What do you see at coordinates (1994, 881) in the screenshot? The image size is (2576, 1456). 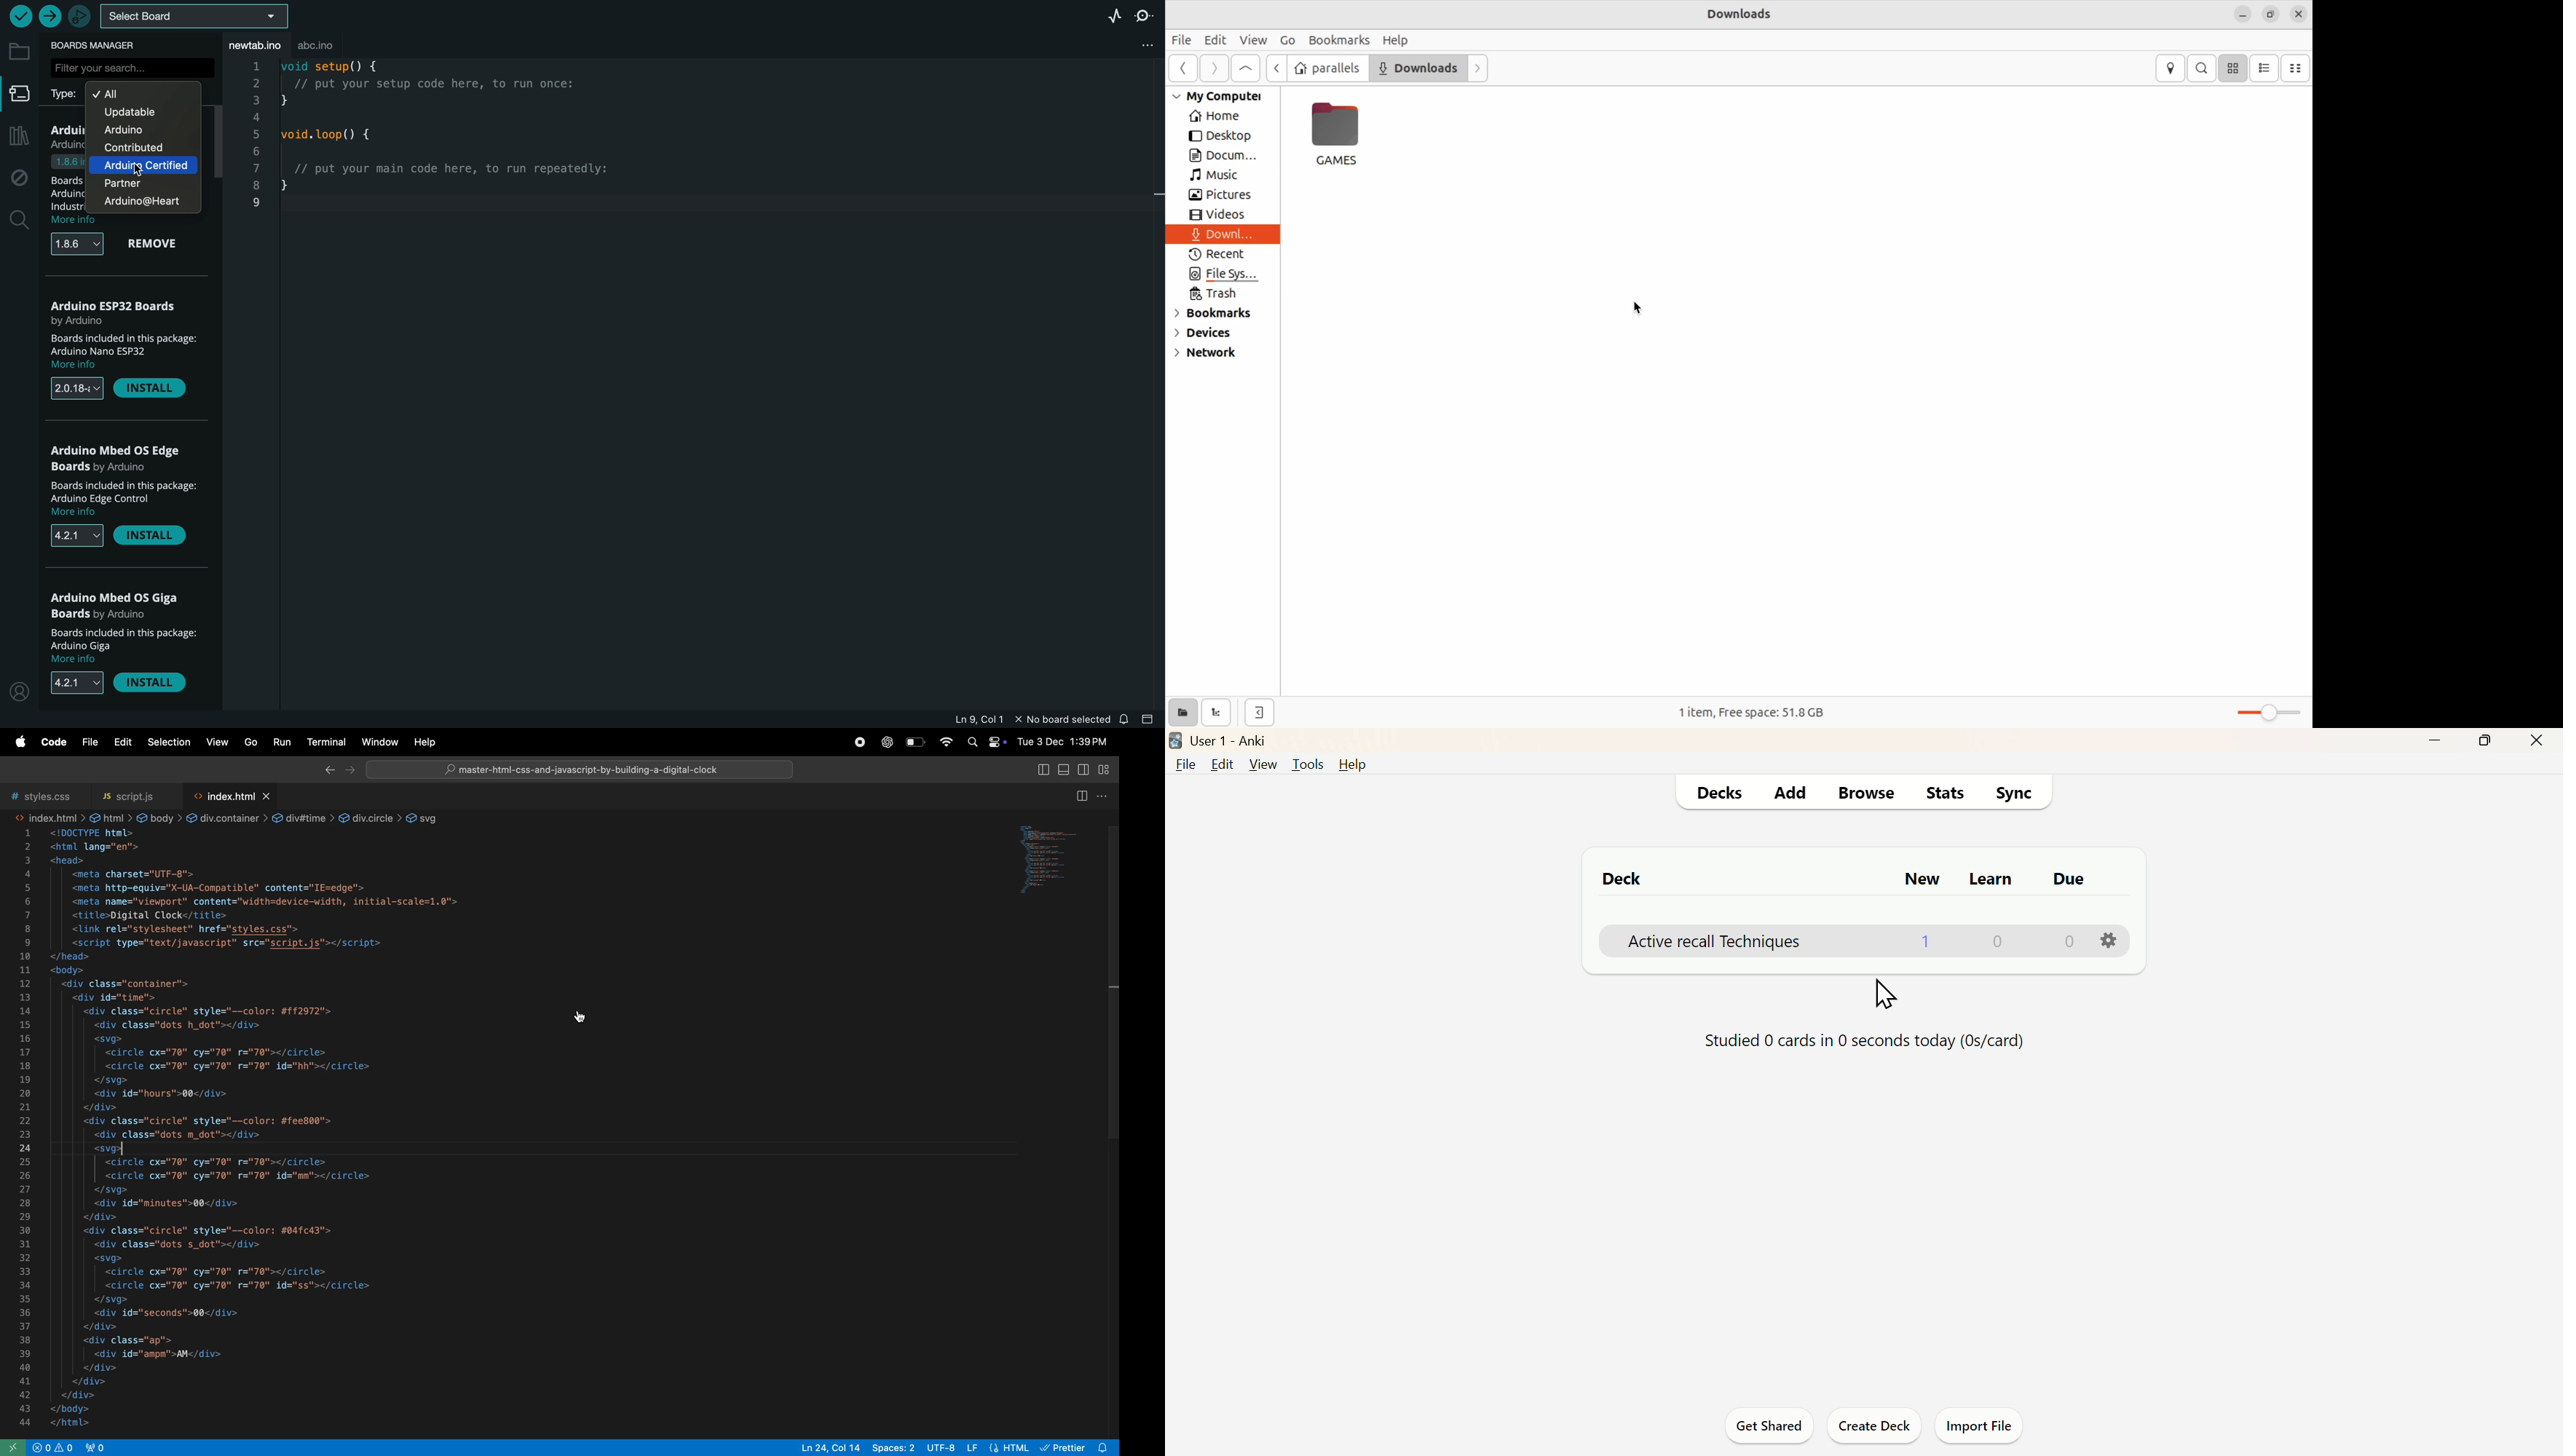 I see `Learn` at bounding box center [1994, 881].